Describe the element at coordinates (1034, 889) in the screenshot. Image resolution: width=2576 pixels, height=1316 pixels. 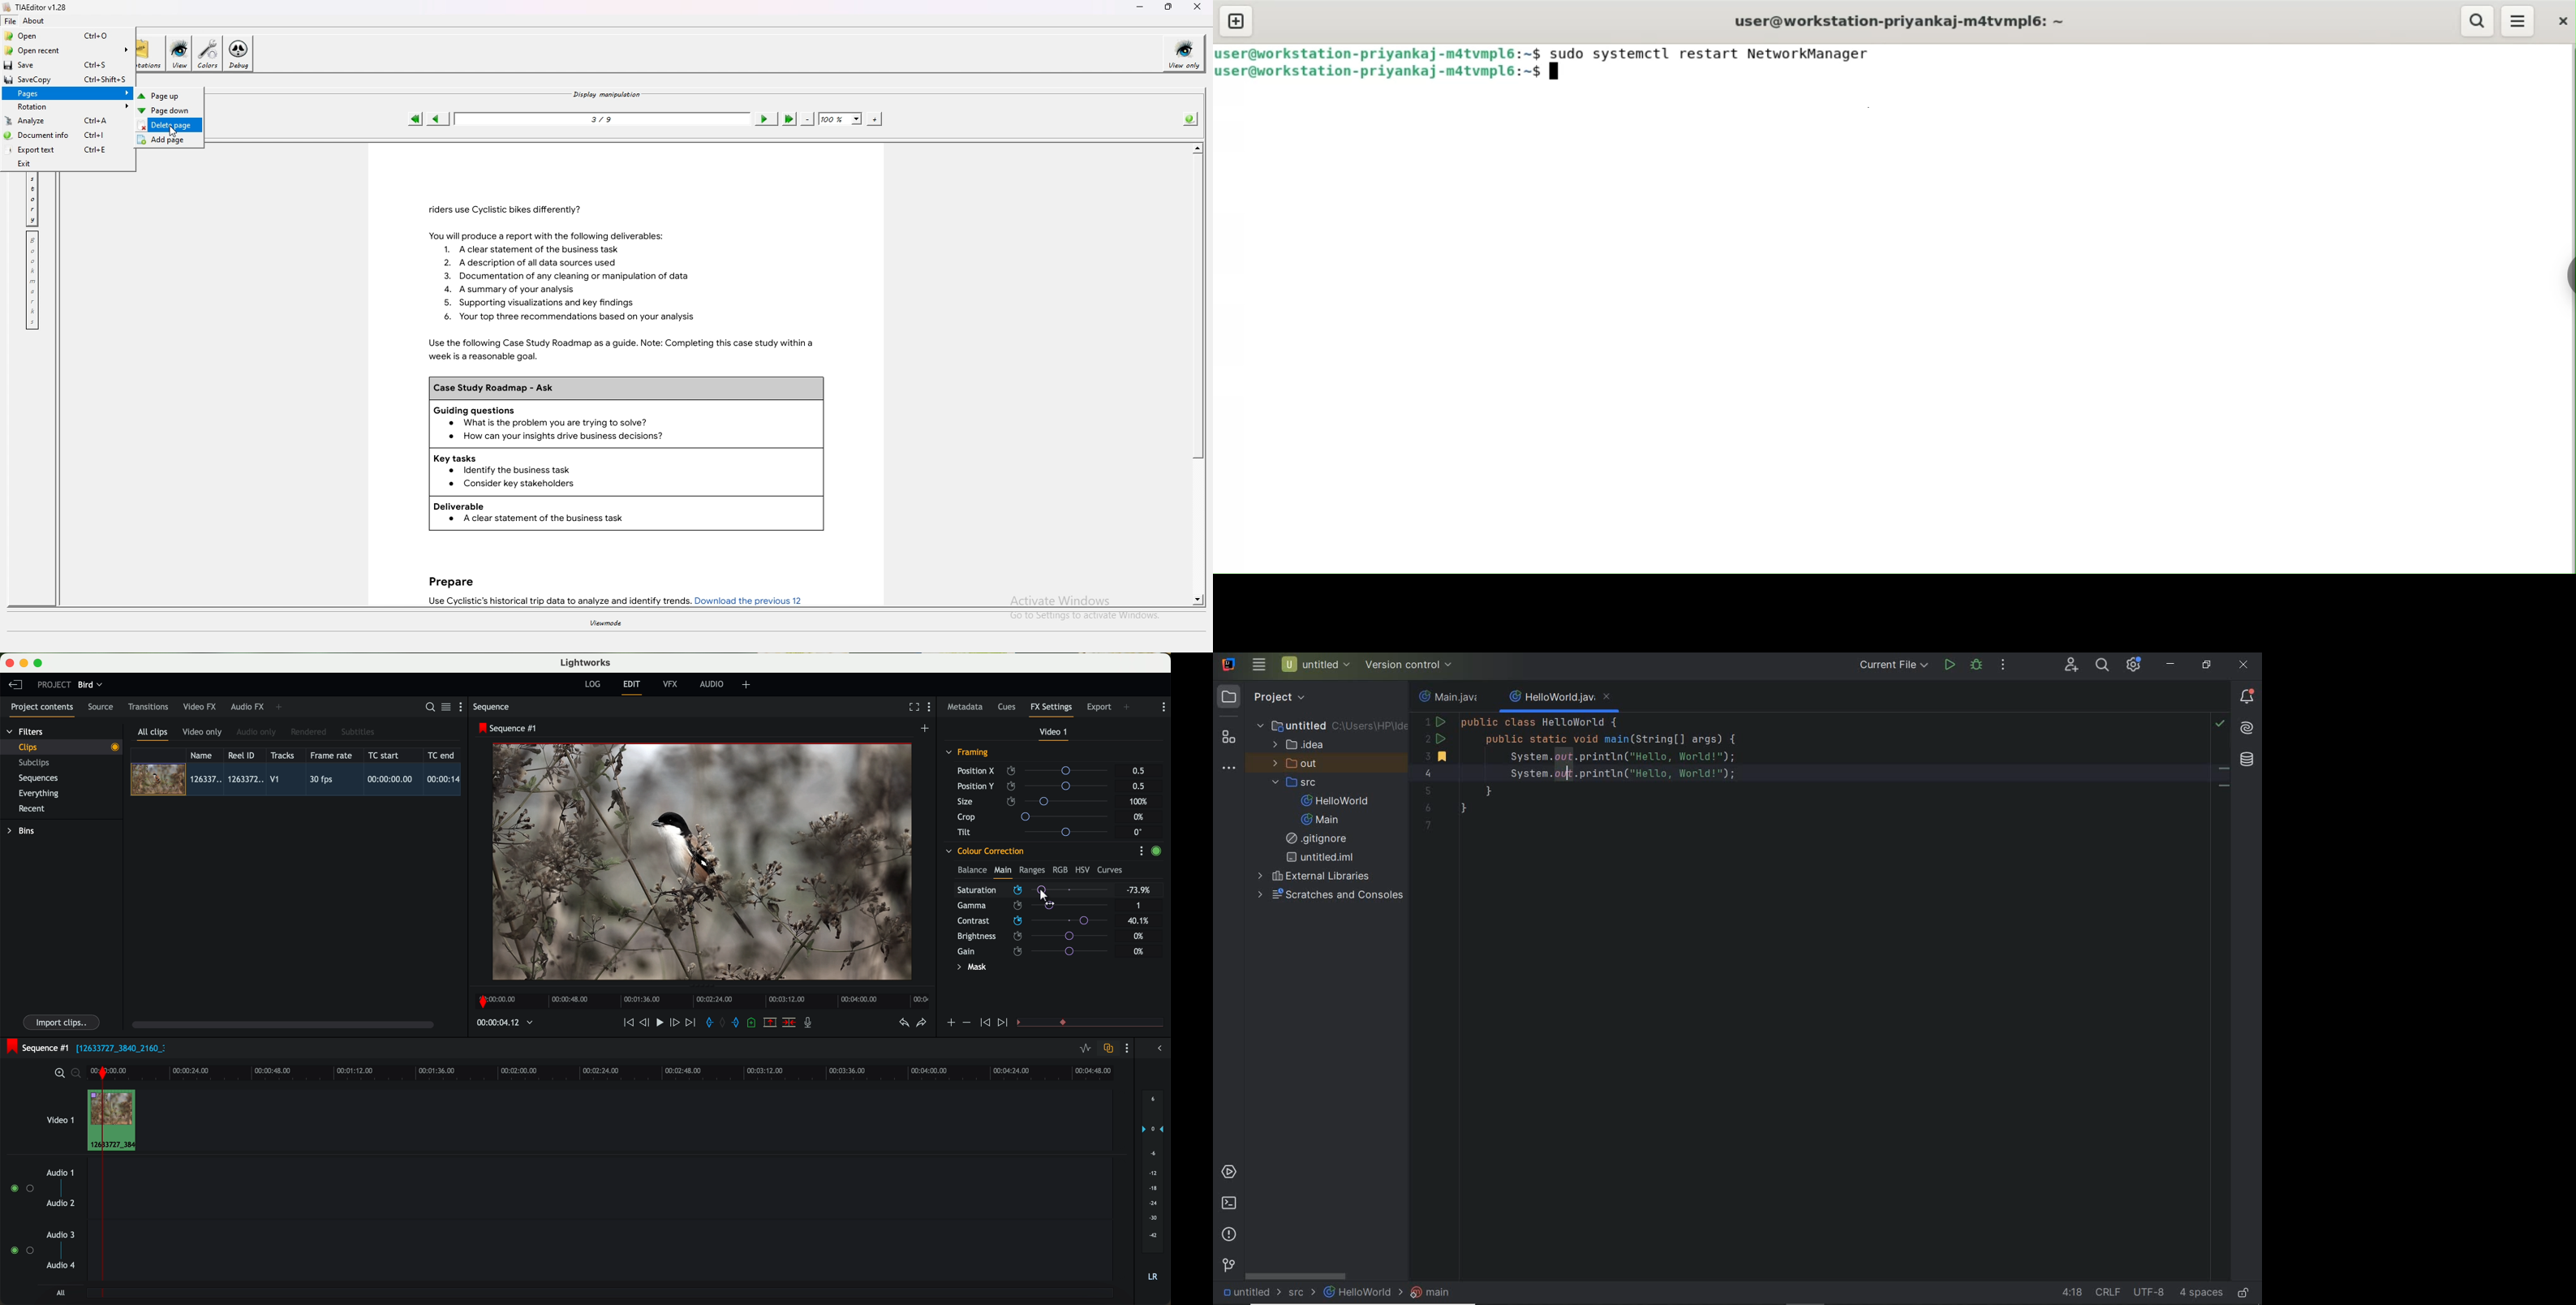
I see `mouse up (saturation)` at that location.